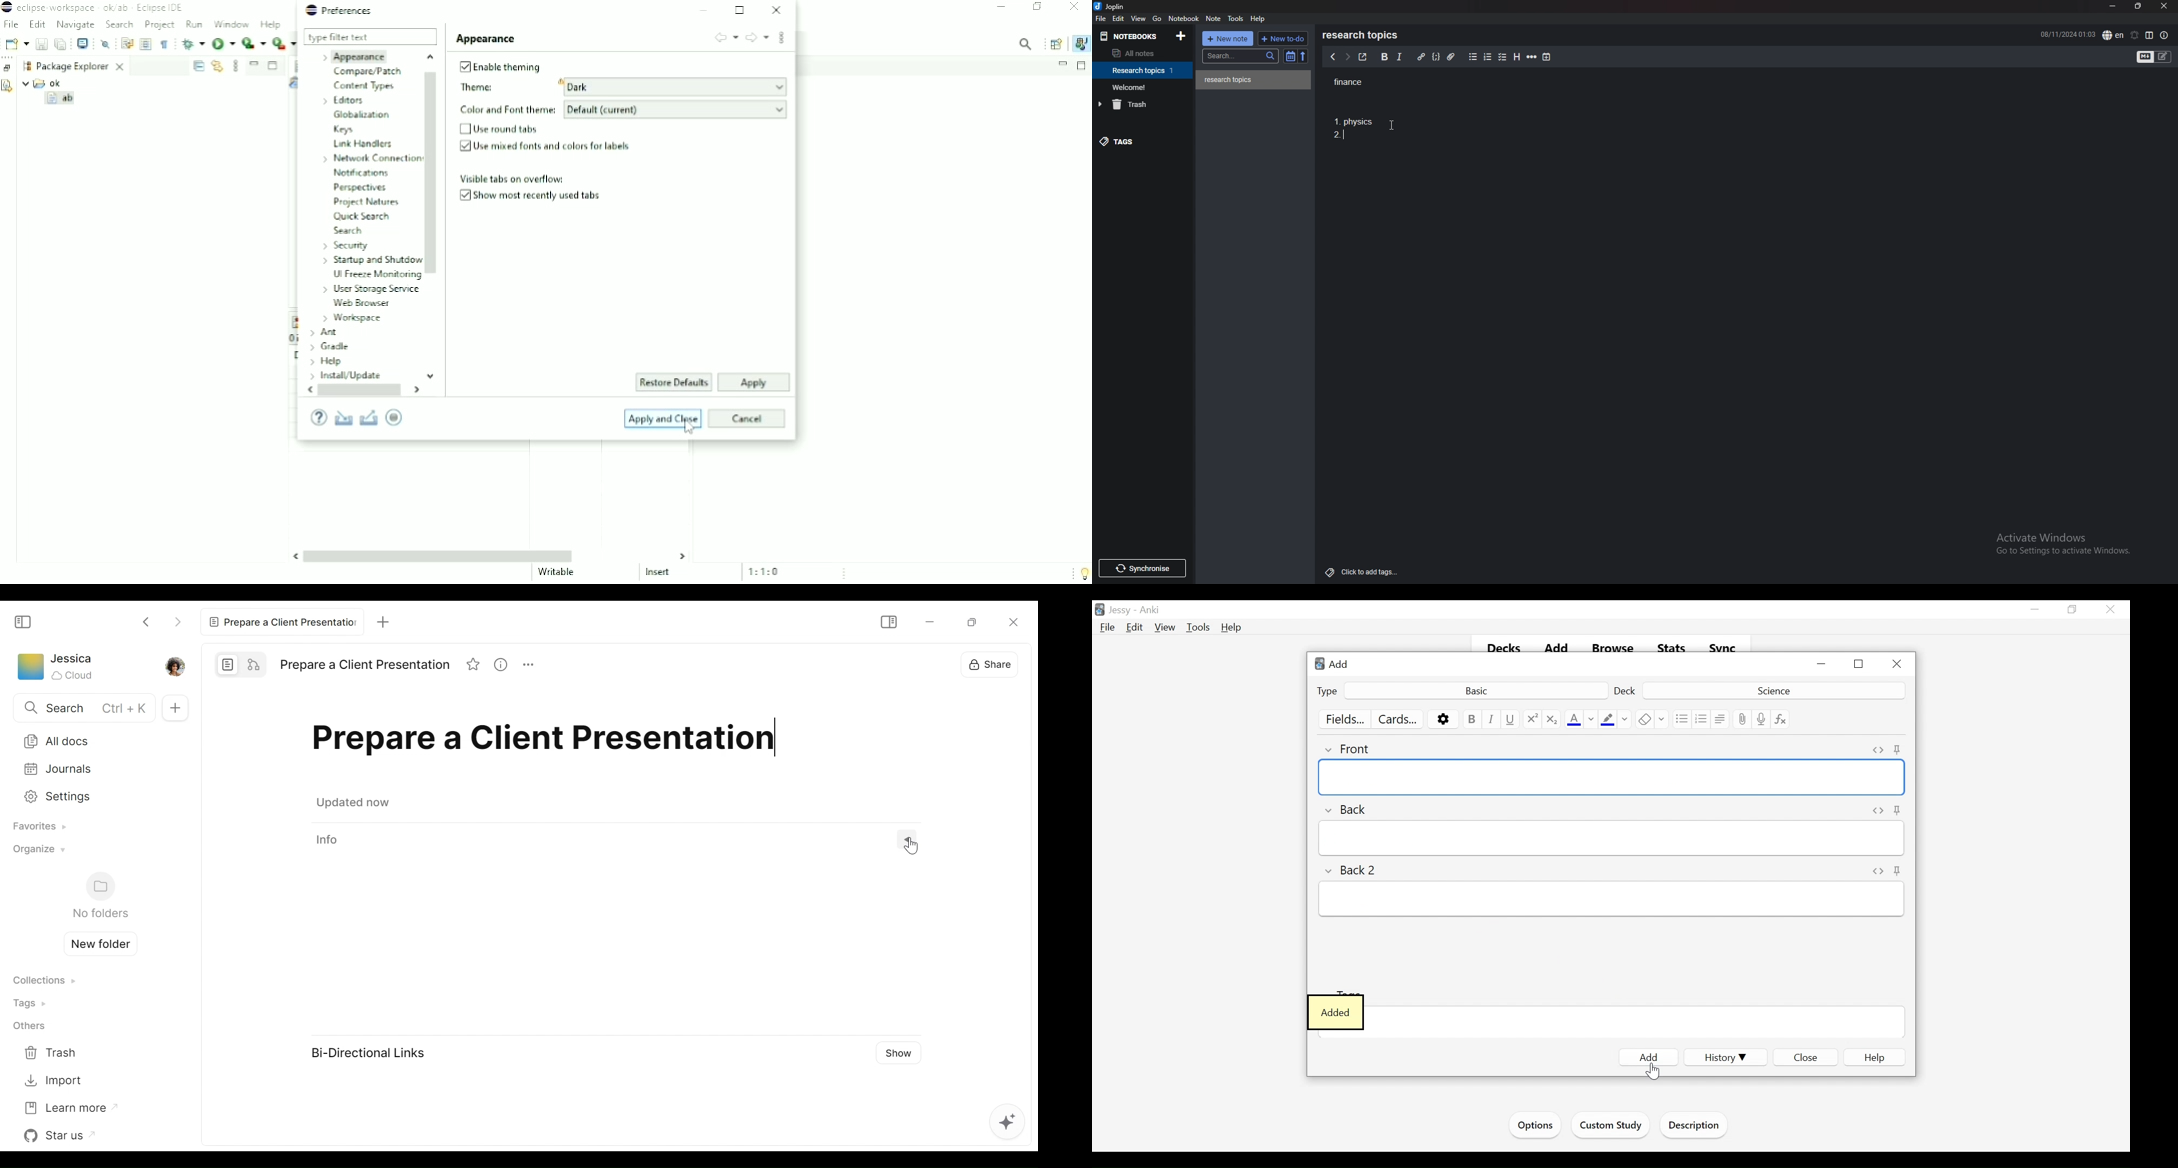 The height and width of the screenshot is (1176, 2184). What do you see at coordinates (1291, 57) in the screenshot?
I see `toggle sort order` at bounding box center [1291, 57].